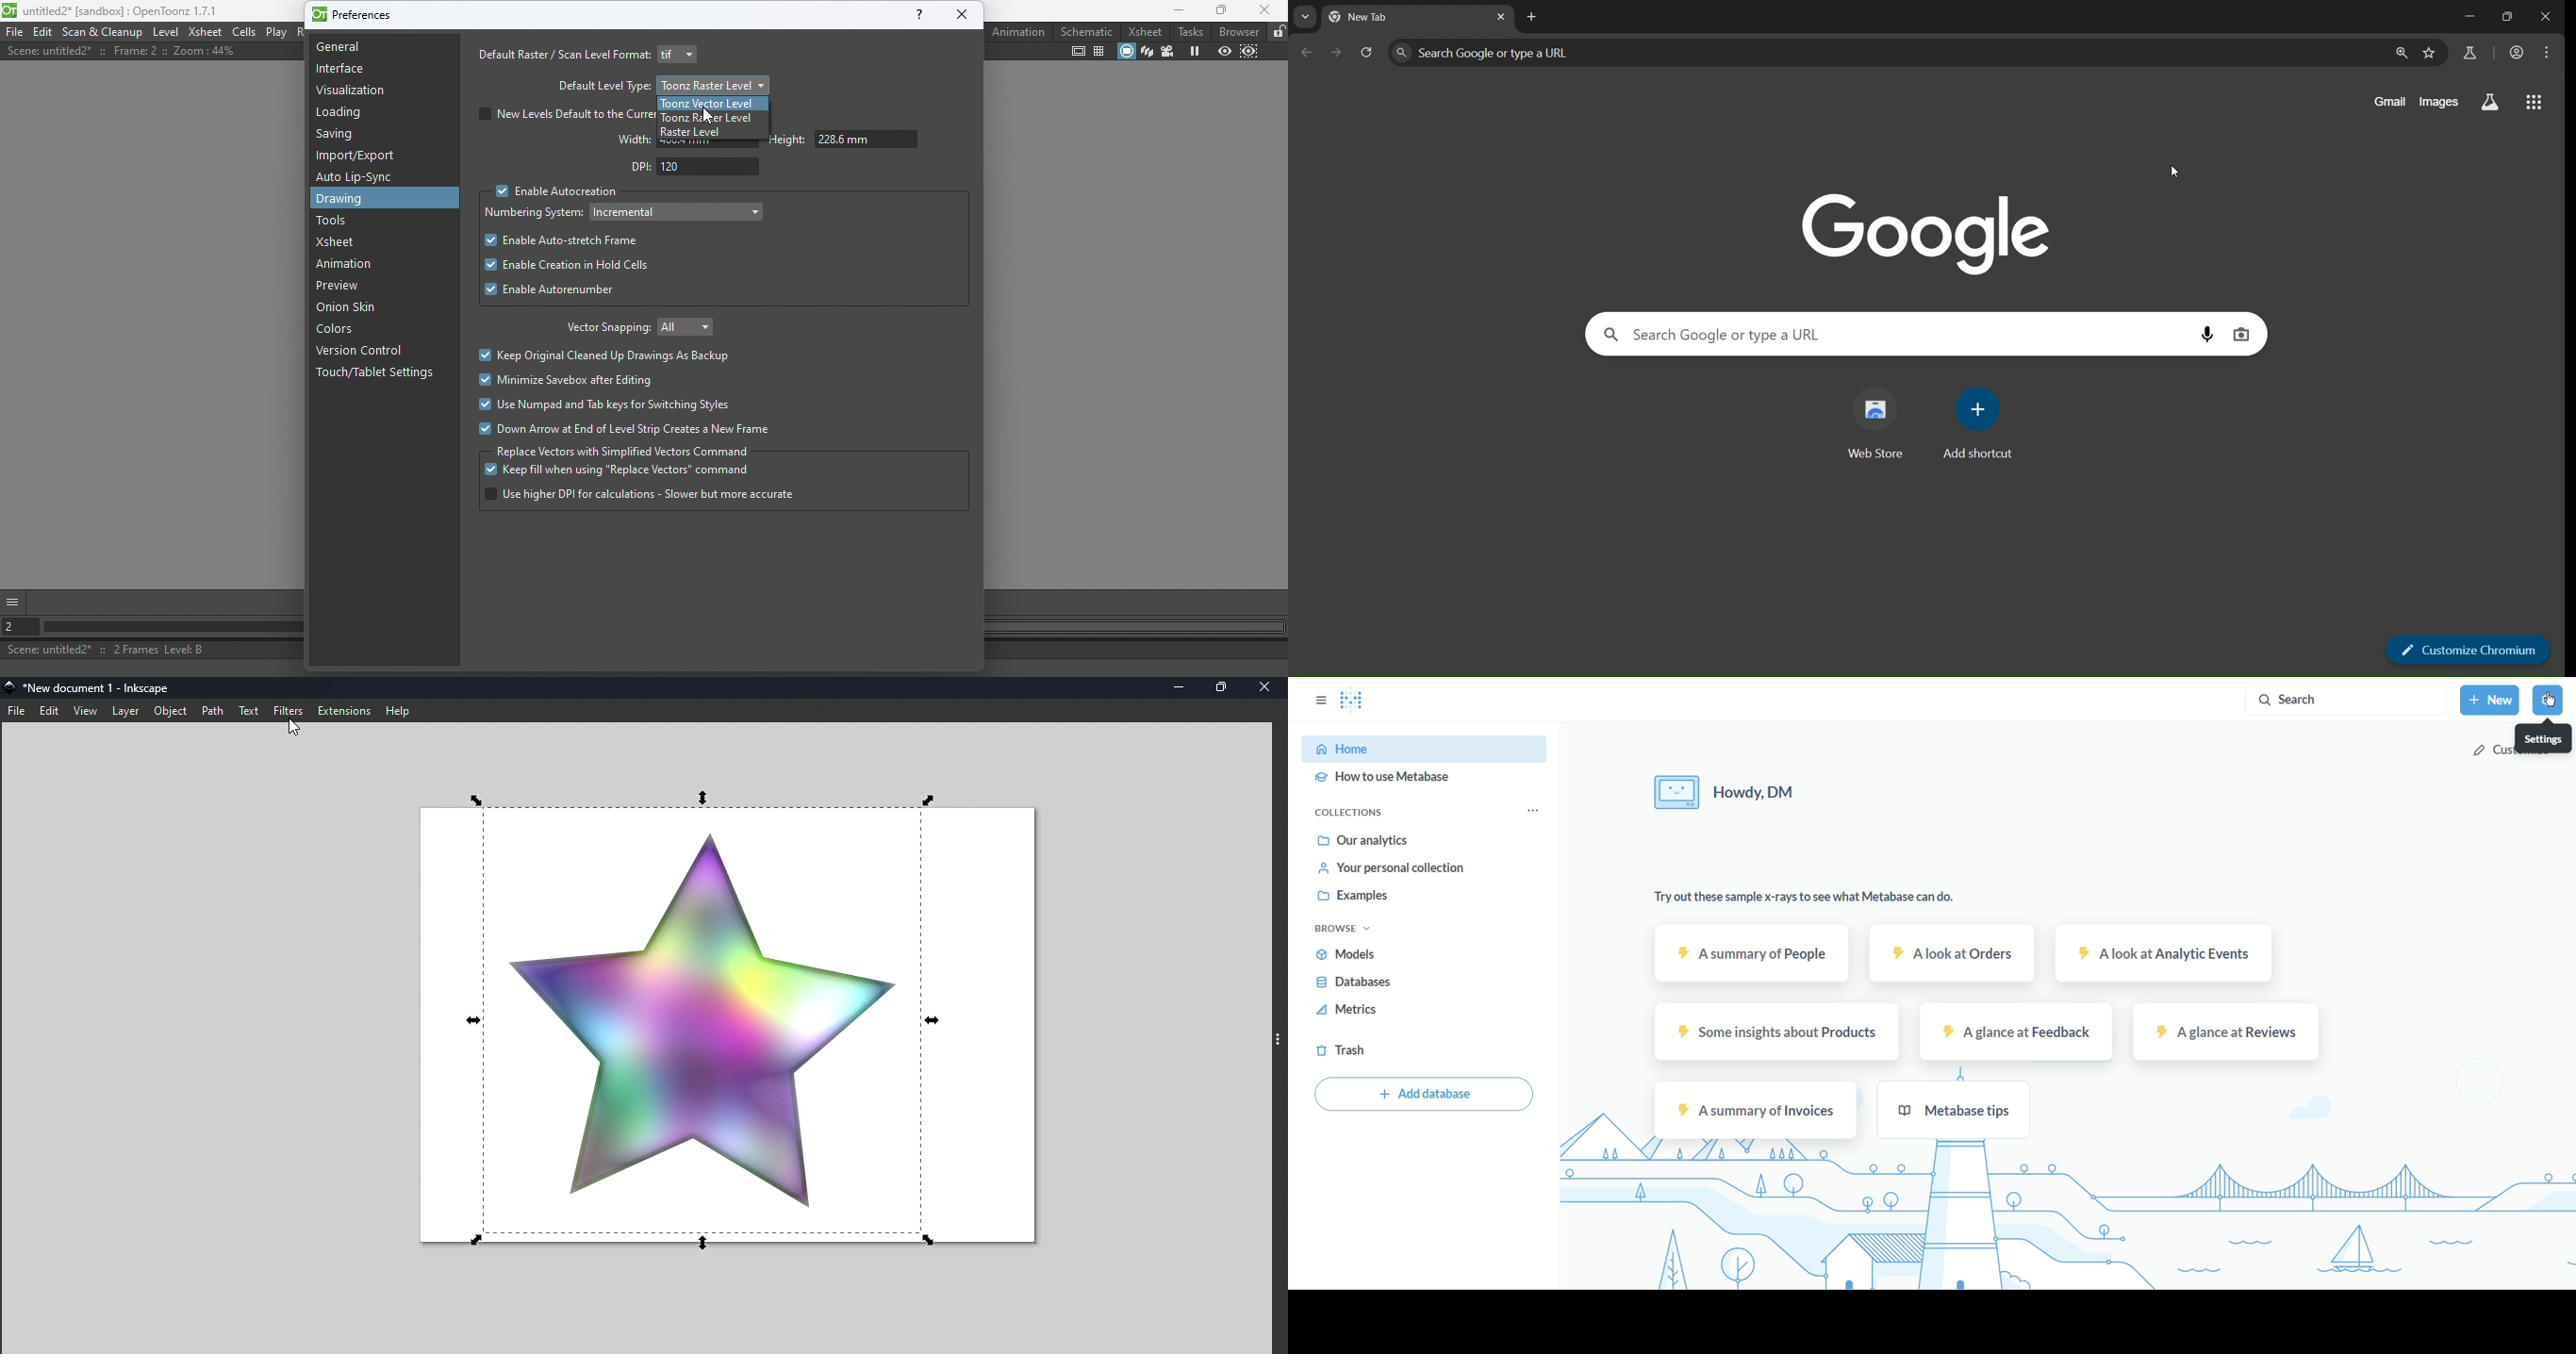 The image size is (2576, 1372). I want to click on try out these sample x-rays to see what metabase can do, so click(1807, 900).